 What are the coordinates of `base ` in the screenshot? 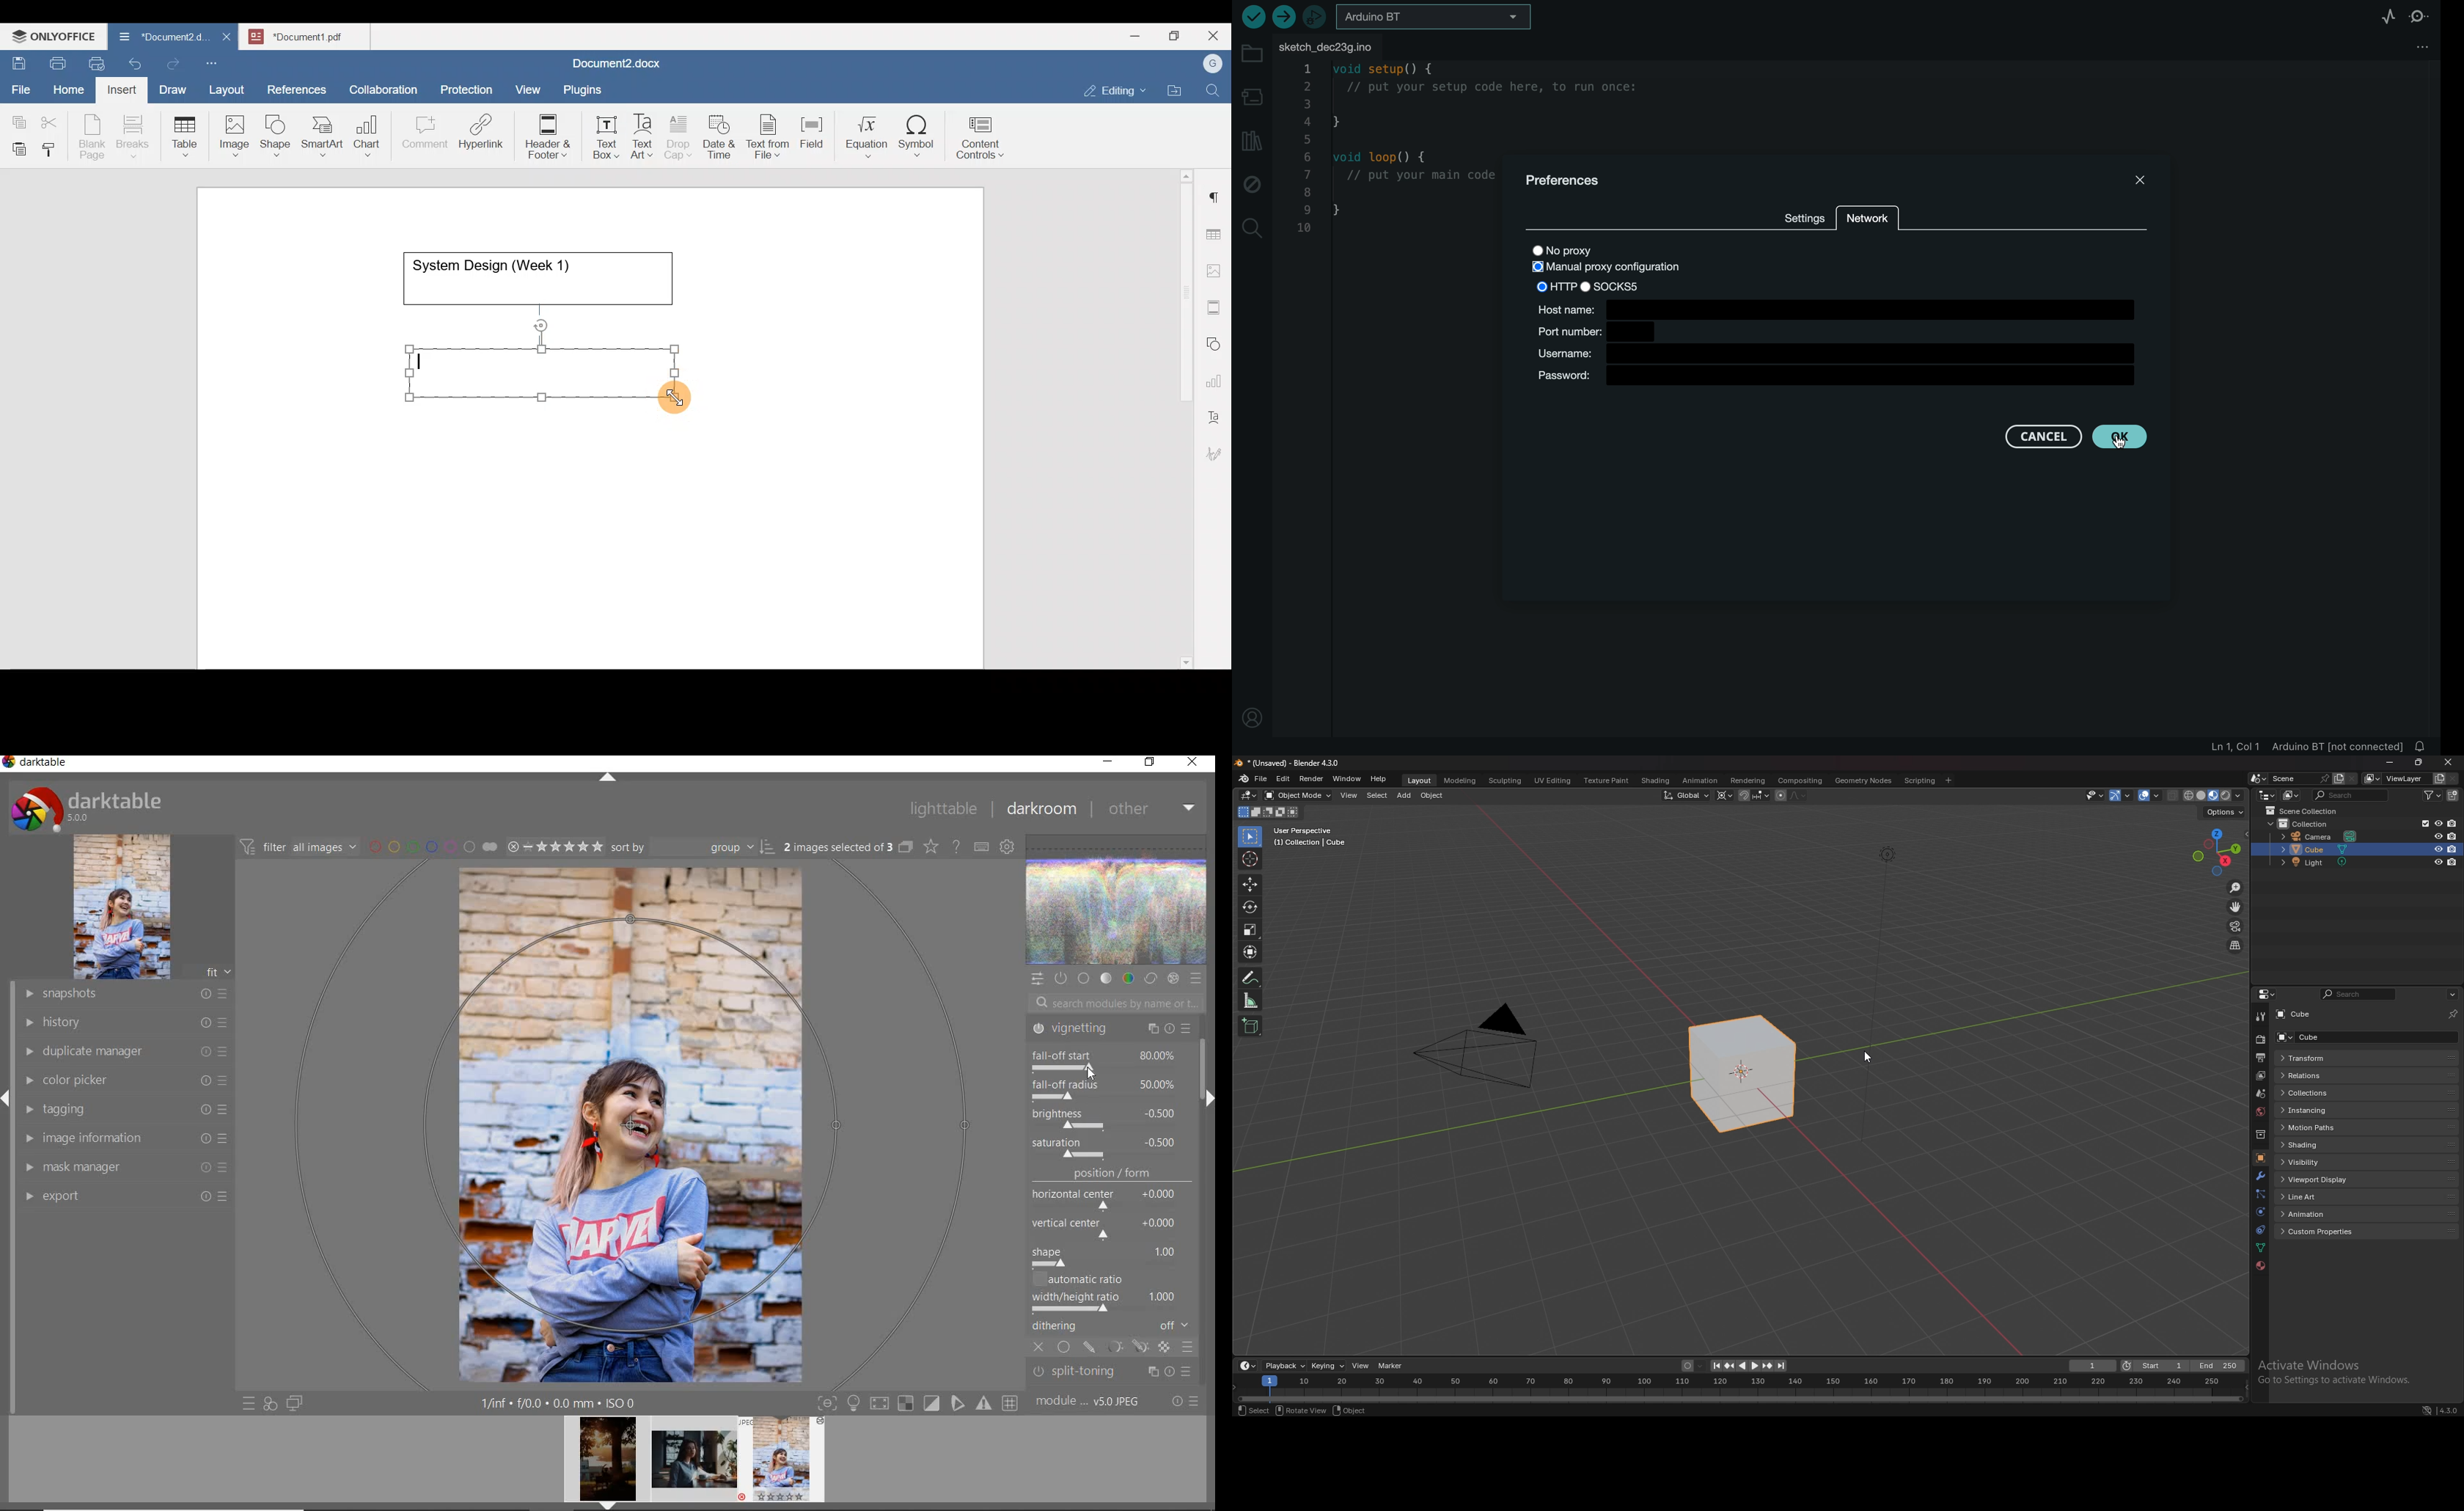 It's located at (1085, 979).